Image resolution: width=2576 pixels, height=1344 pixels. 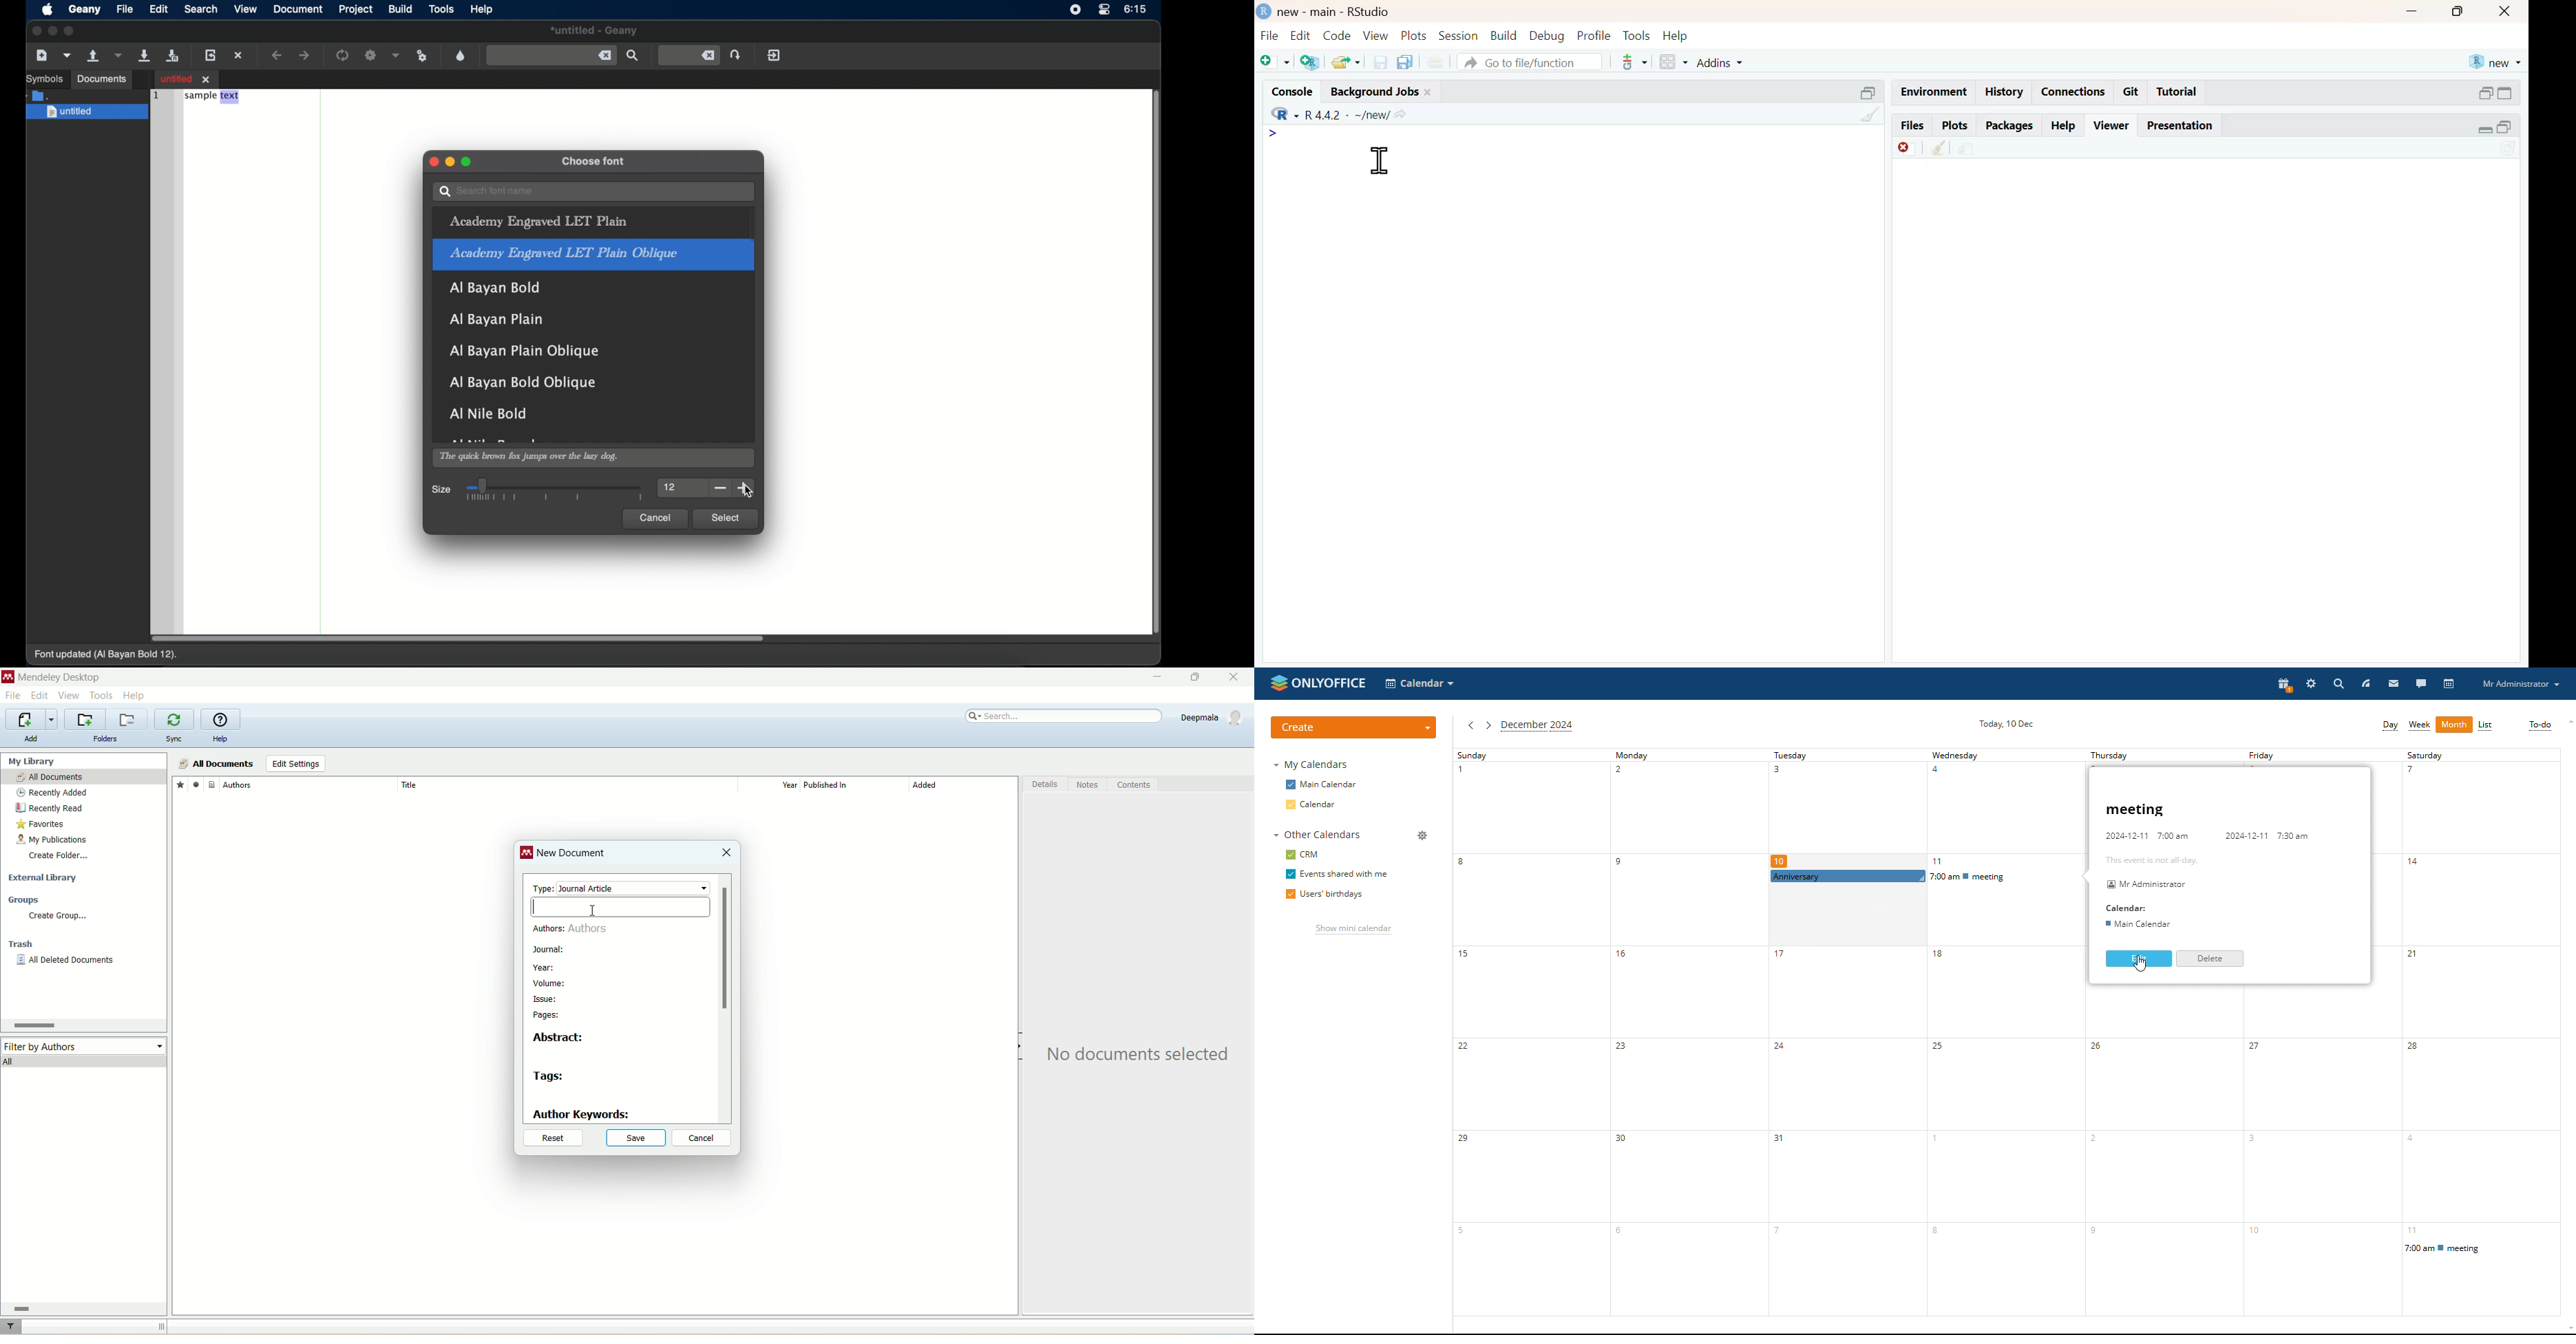 What do you see at coordinates (1155, 677) in the screenshot?
I see `minimize` at bounding box center [1155, 677].